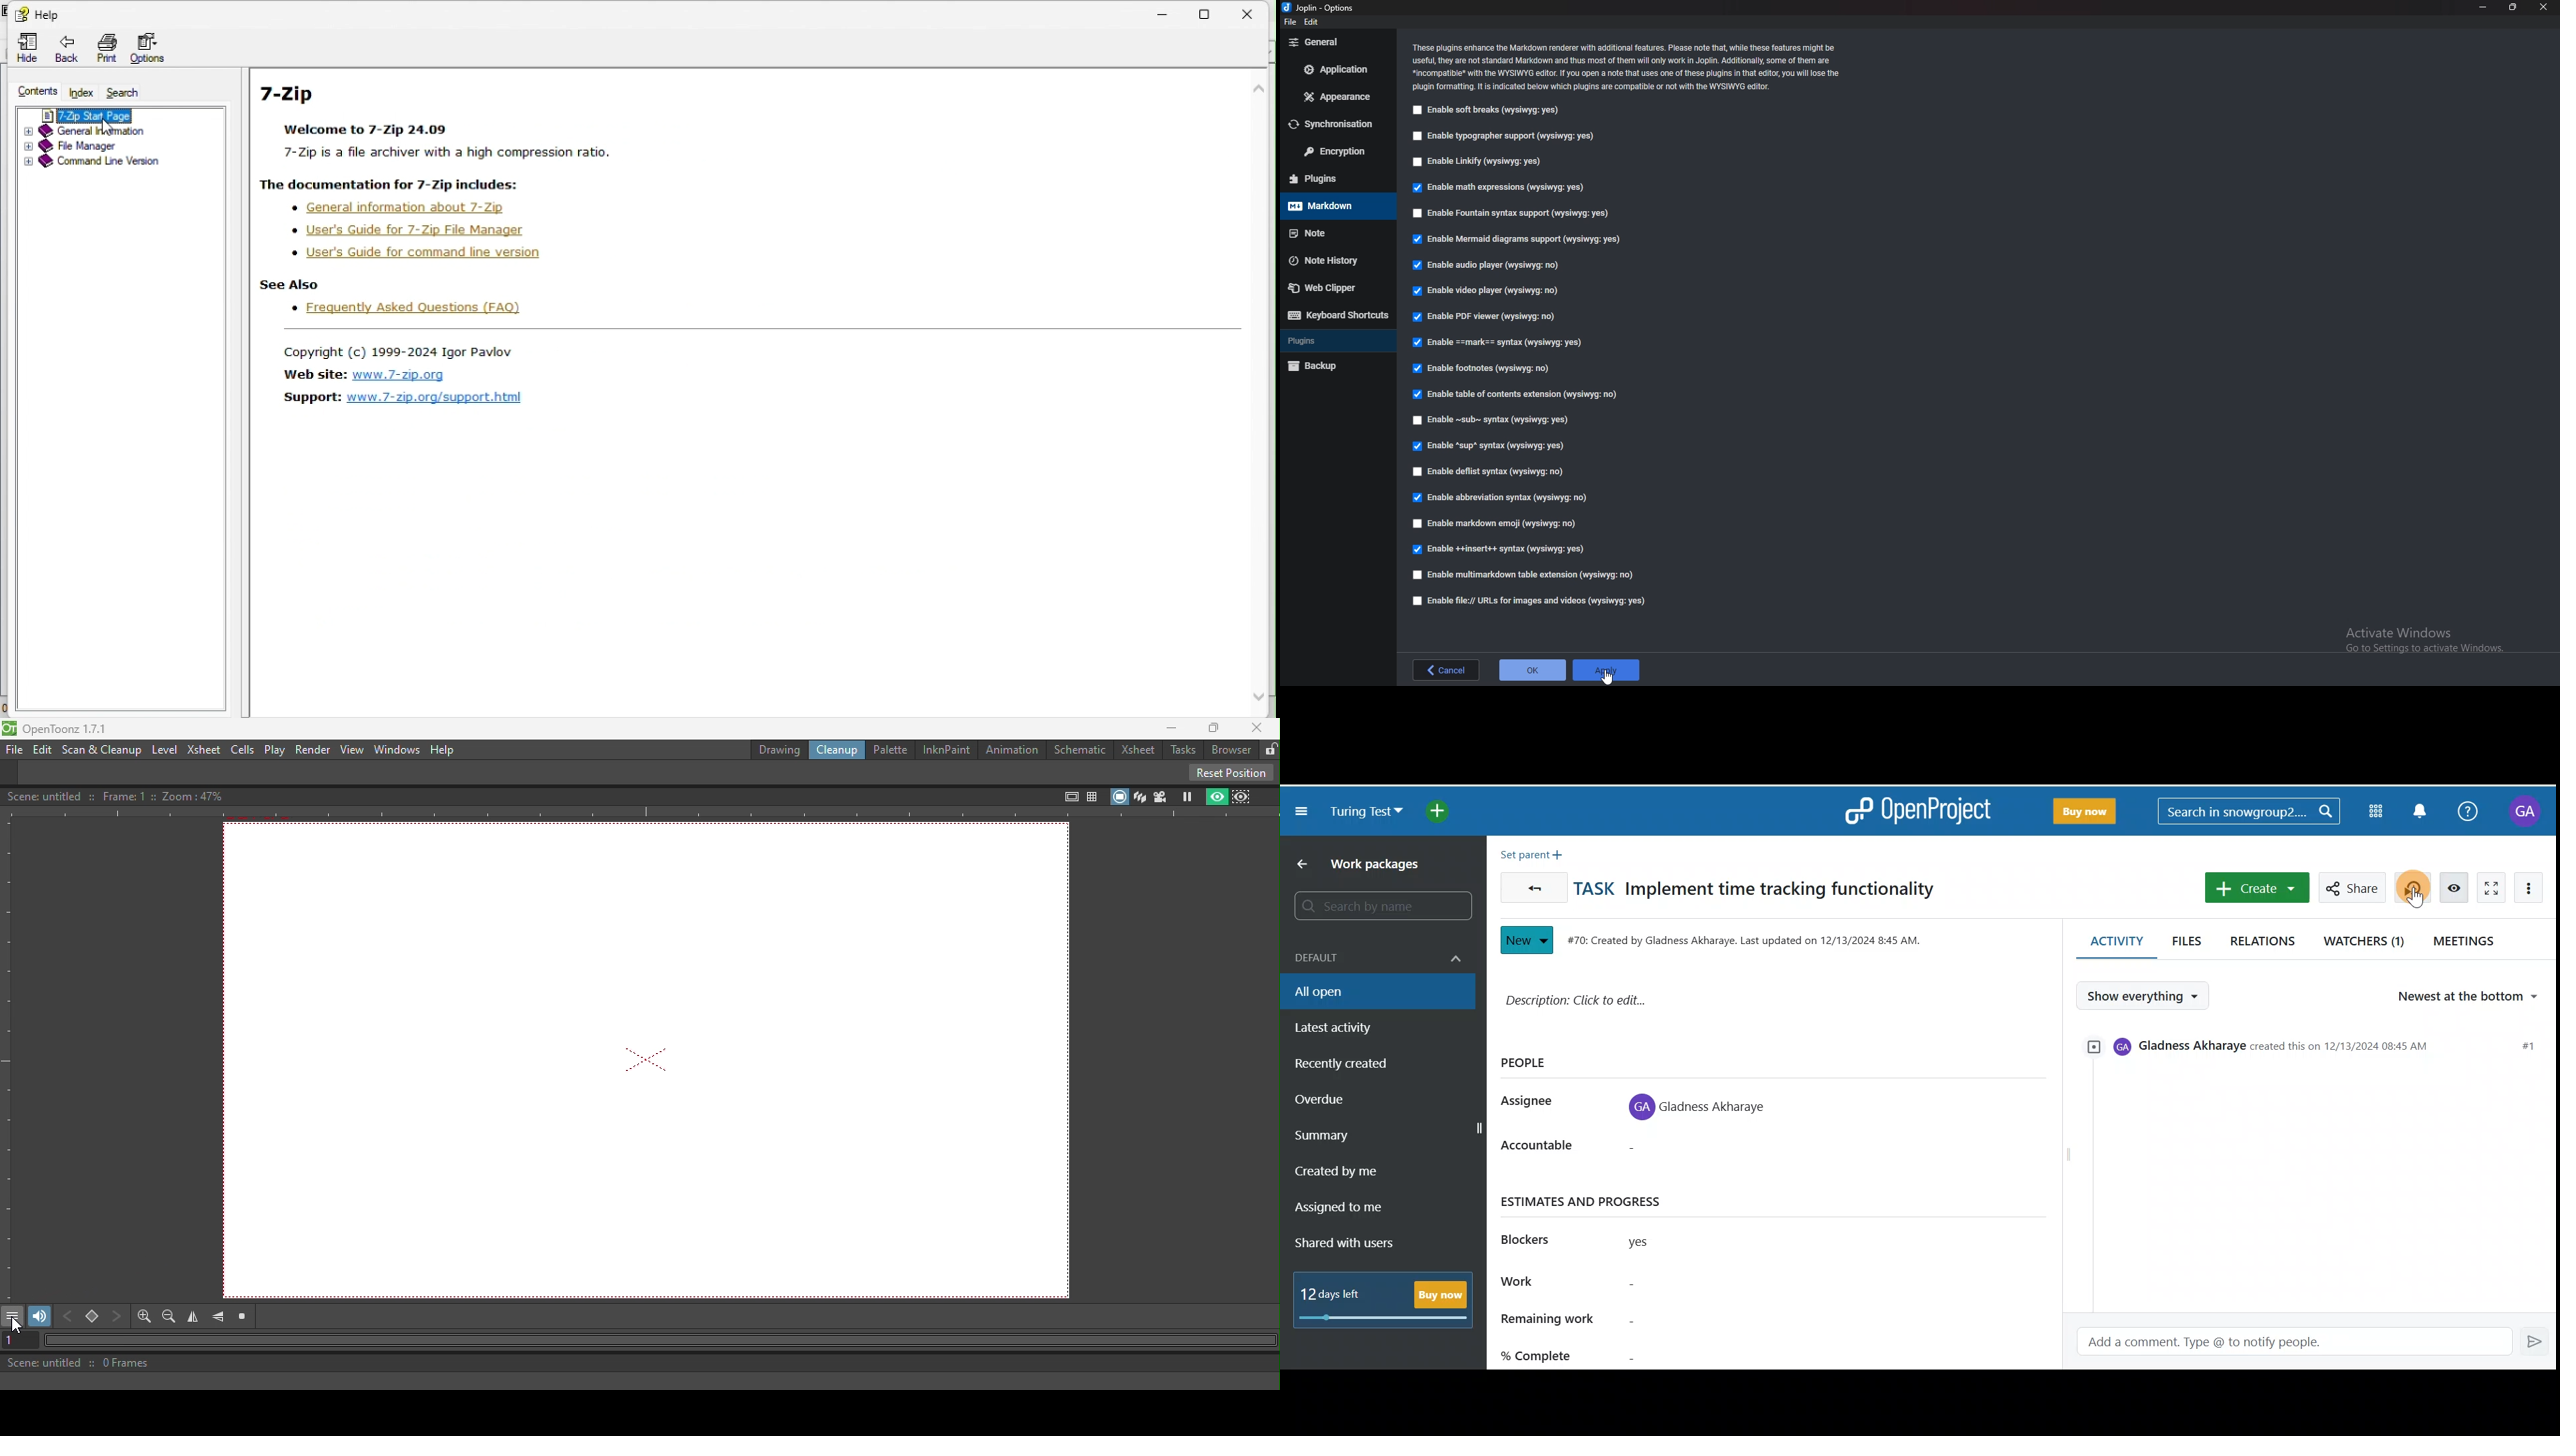  What do you see at coordinates (1503, 499) in the screenshot?
I see `Enable abbreviation syntax` at bounding box center [1503, 499].